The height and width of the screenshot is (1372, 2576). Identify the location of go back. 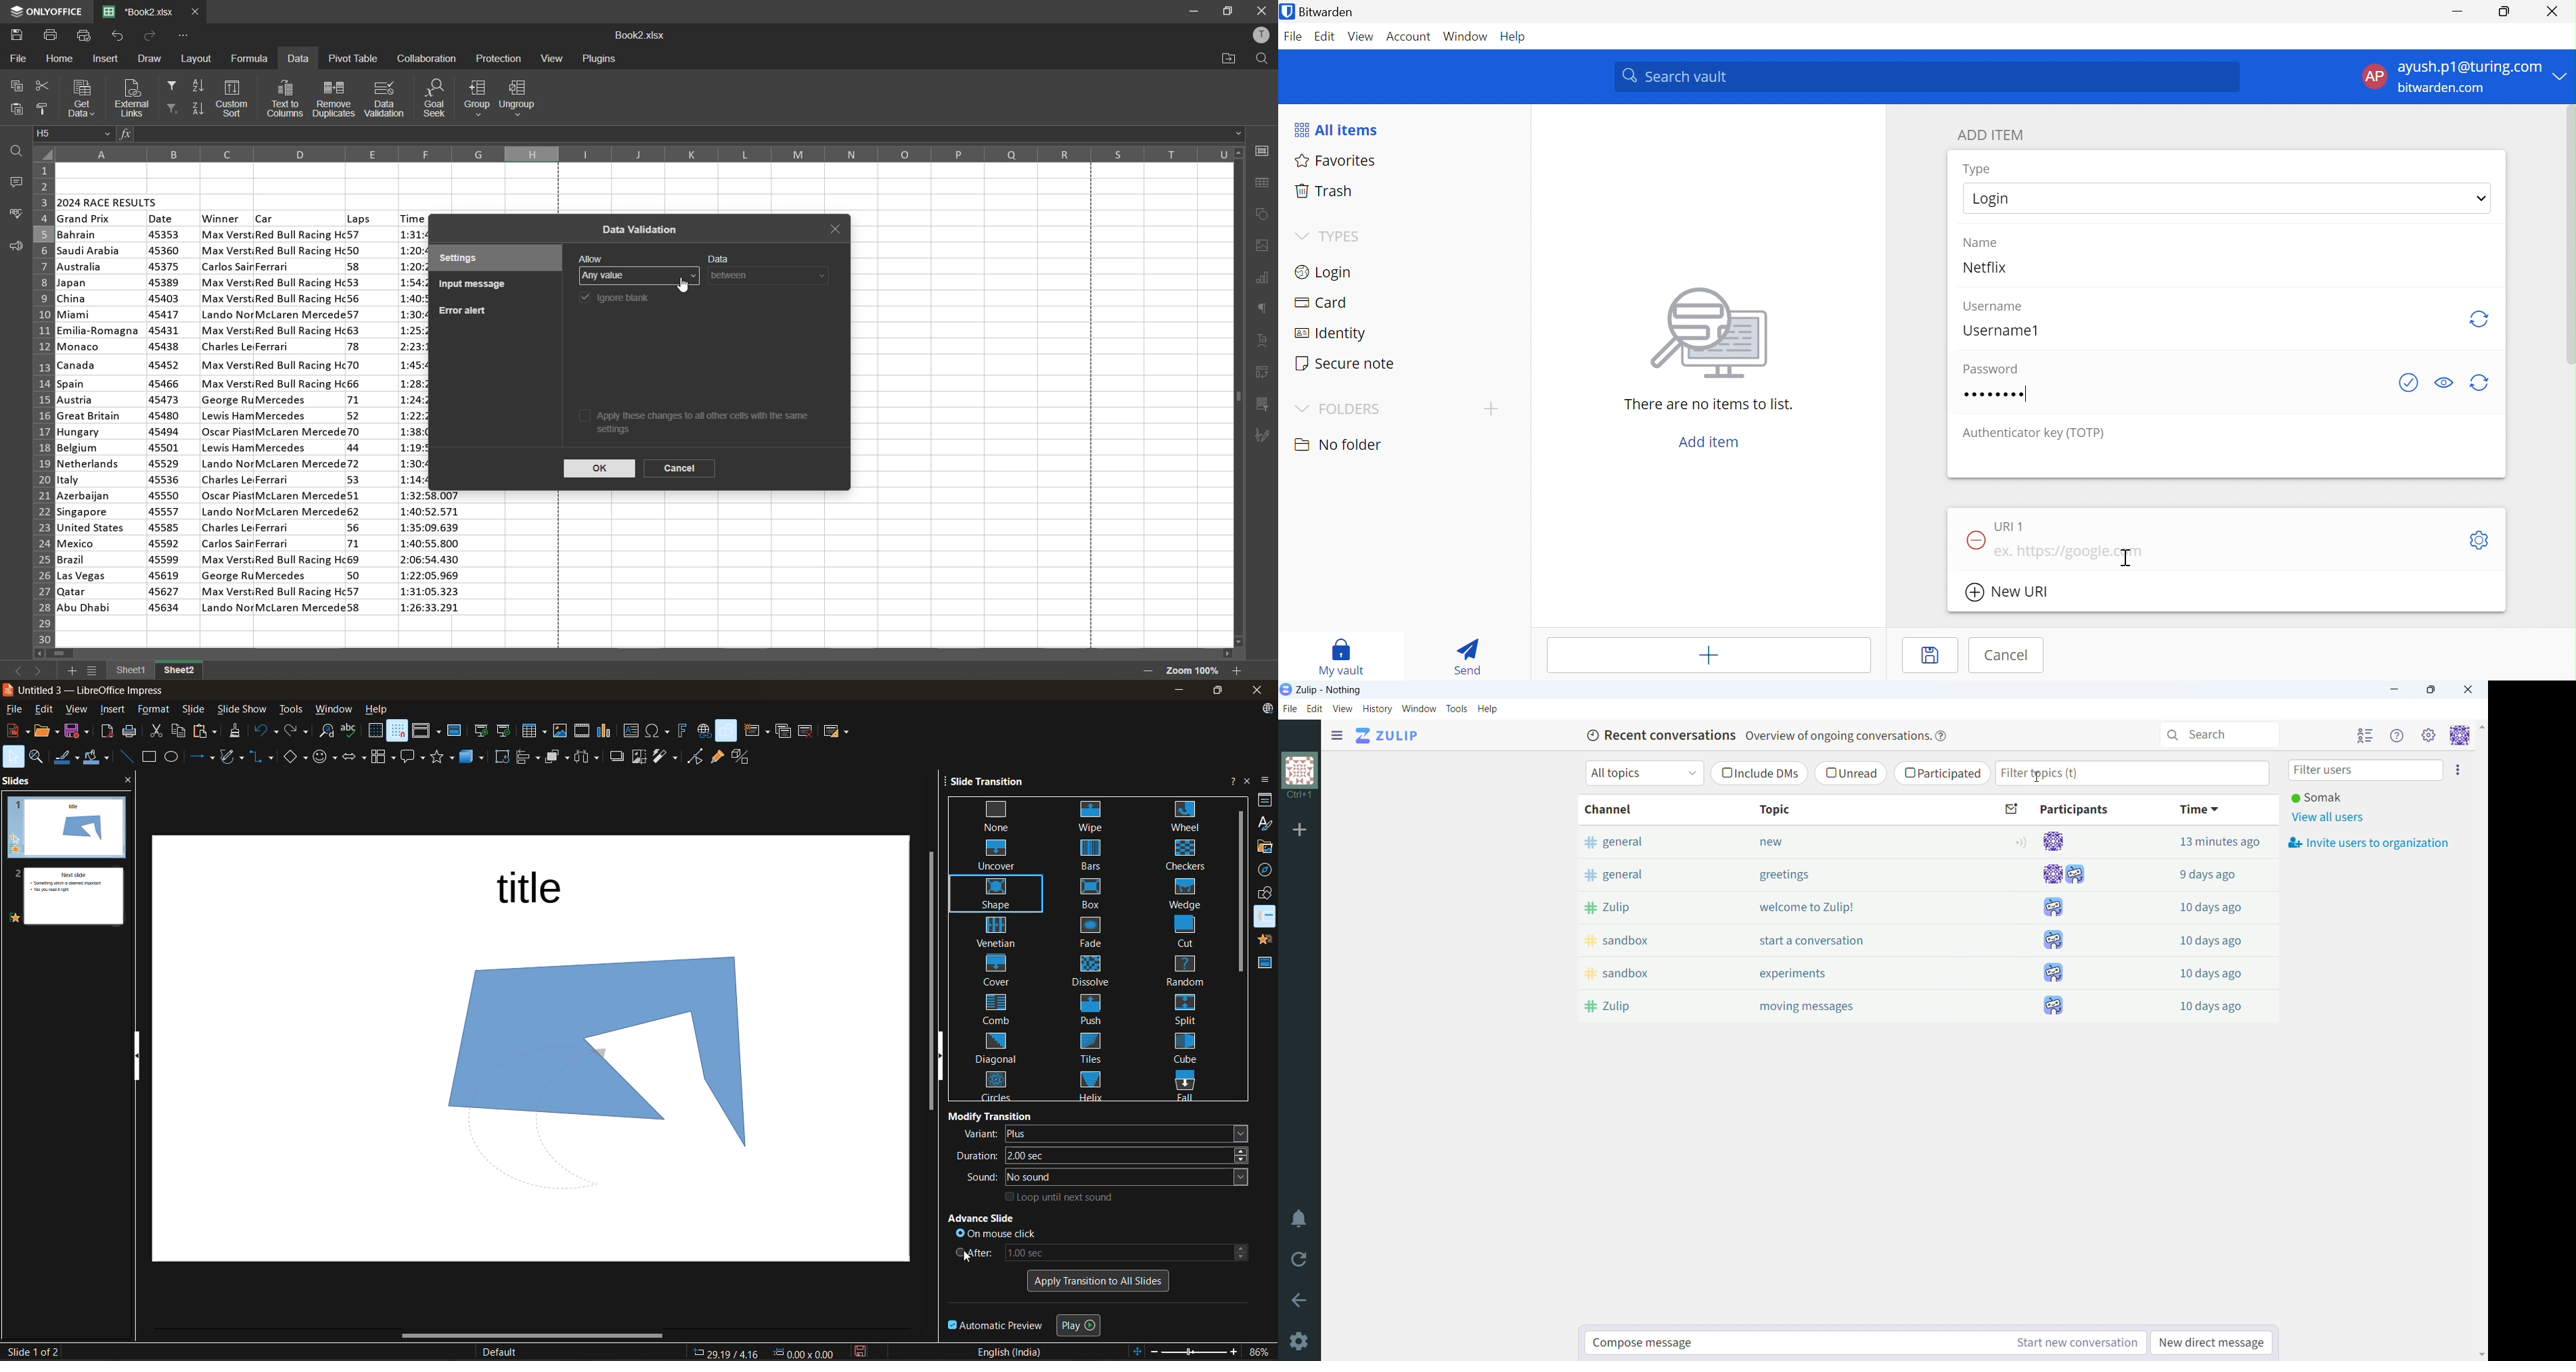
(1300, 1301).